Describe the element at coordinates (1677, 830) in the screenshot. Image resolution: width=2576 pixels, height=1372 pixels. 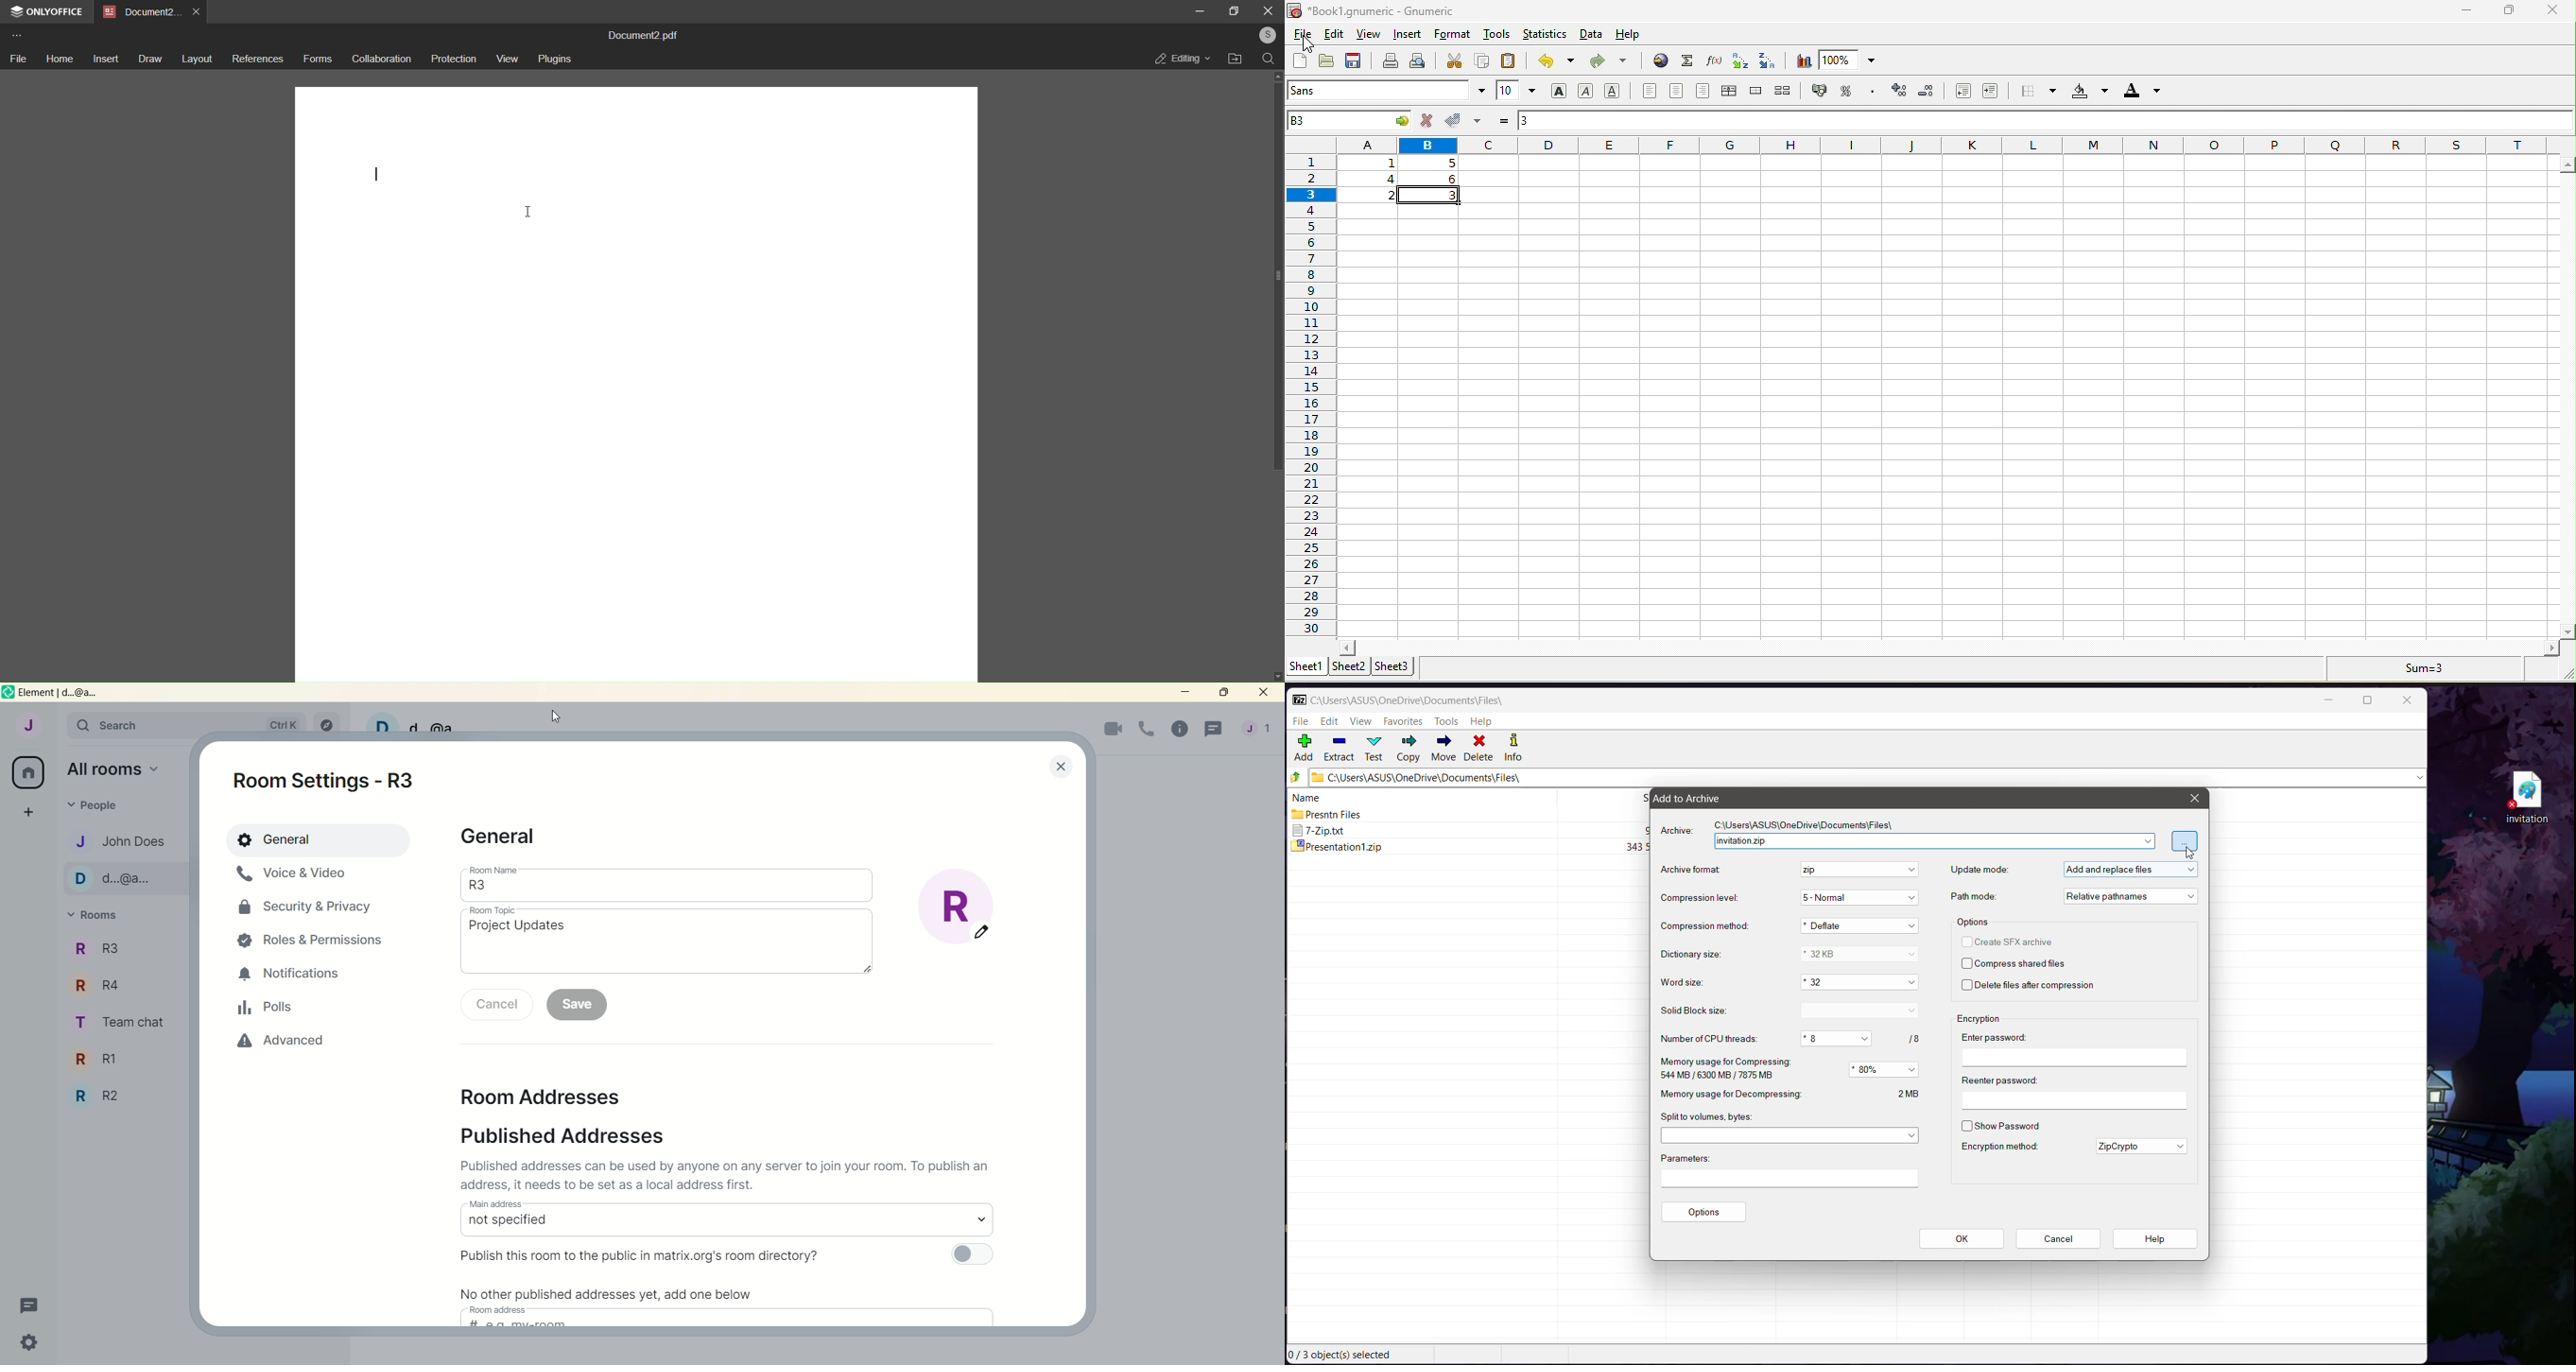
I see `Archive` at that location.